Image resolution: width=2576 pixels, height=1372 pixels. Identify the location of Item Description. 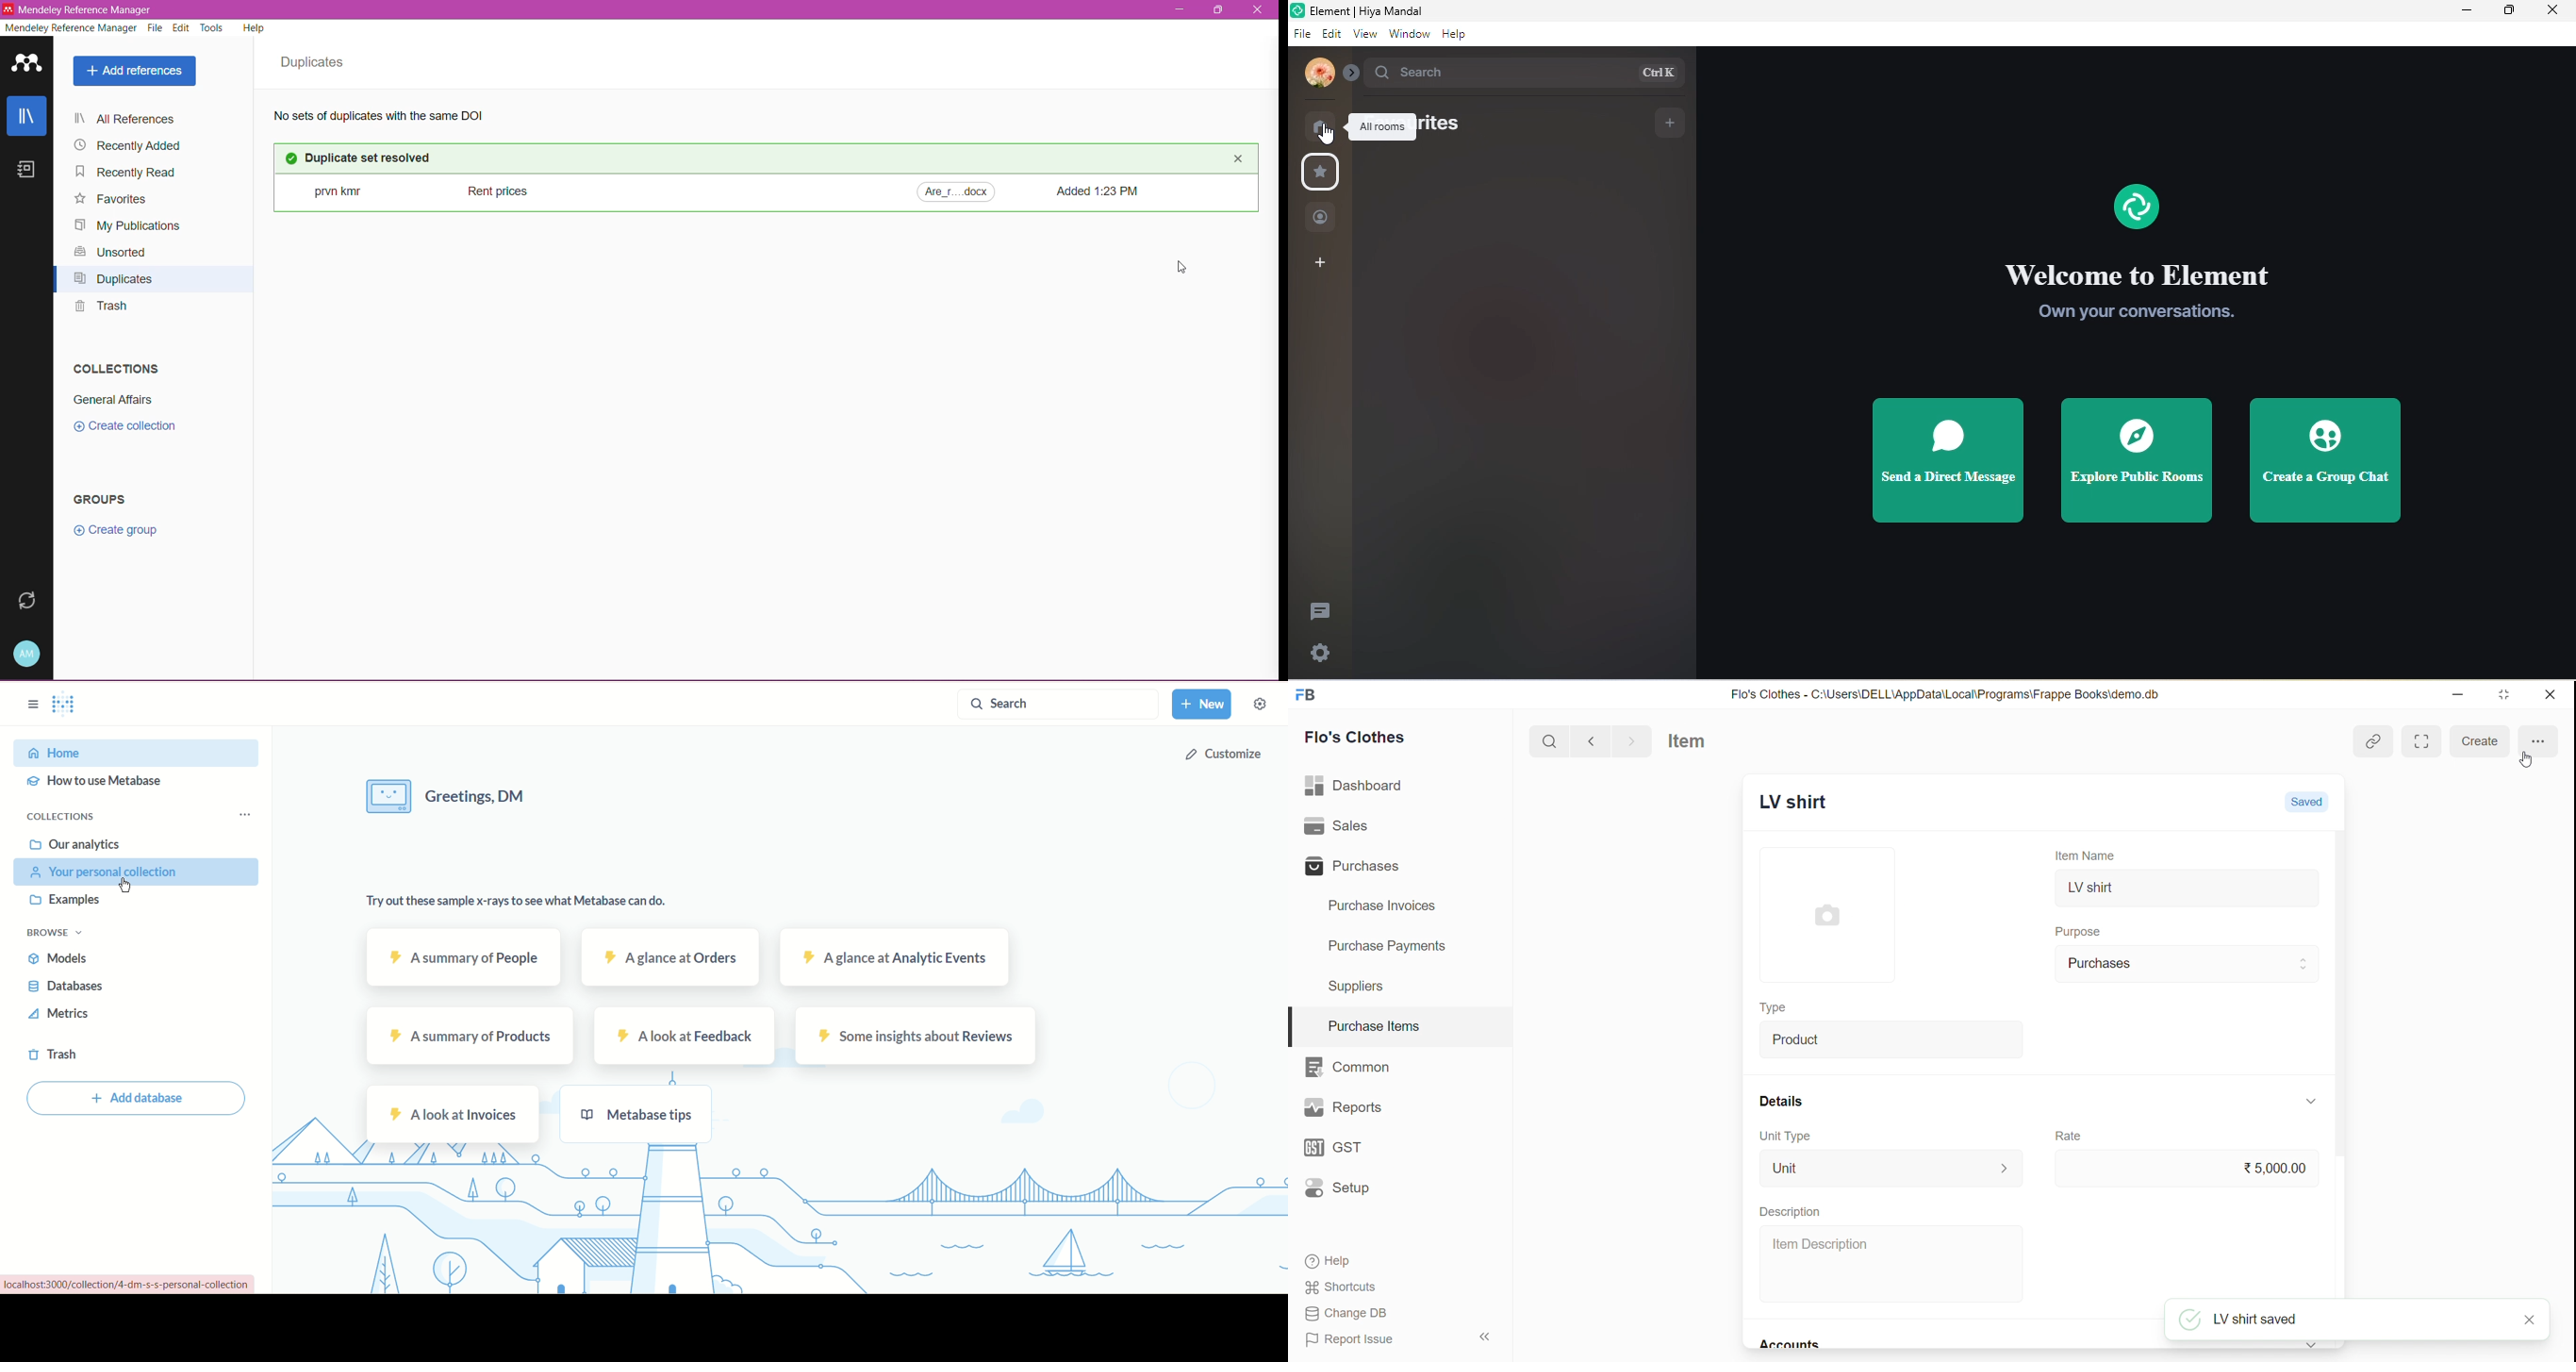
(1894, 1264).